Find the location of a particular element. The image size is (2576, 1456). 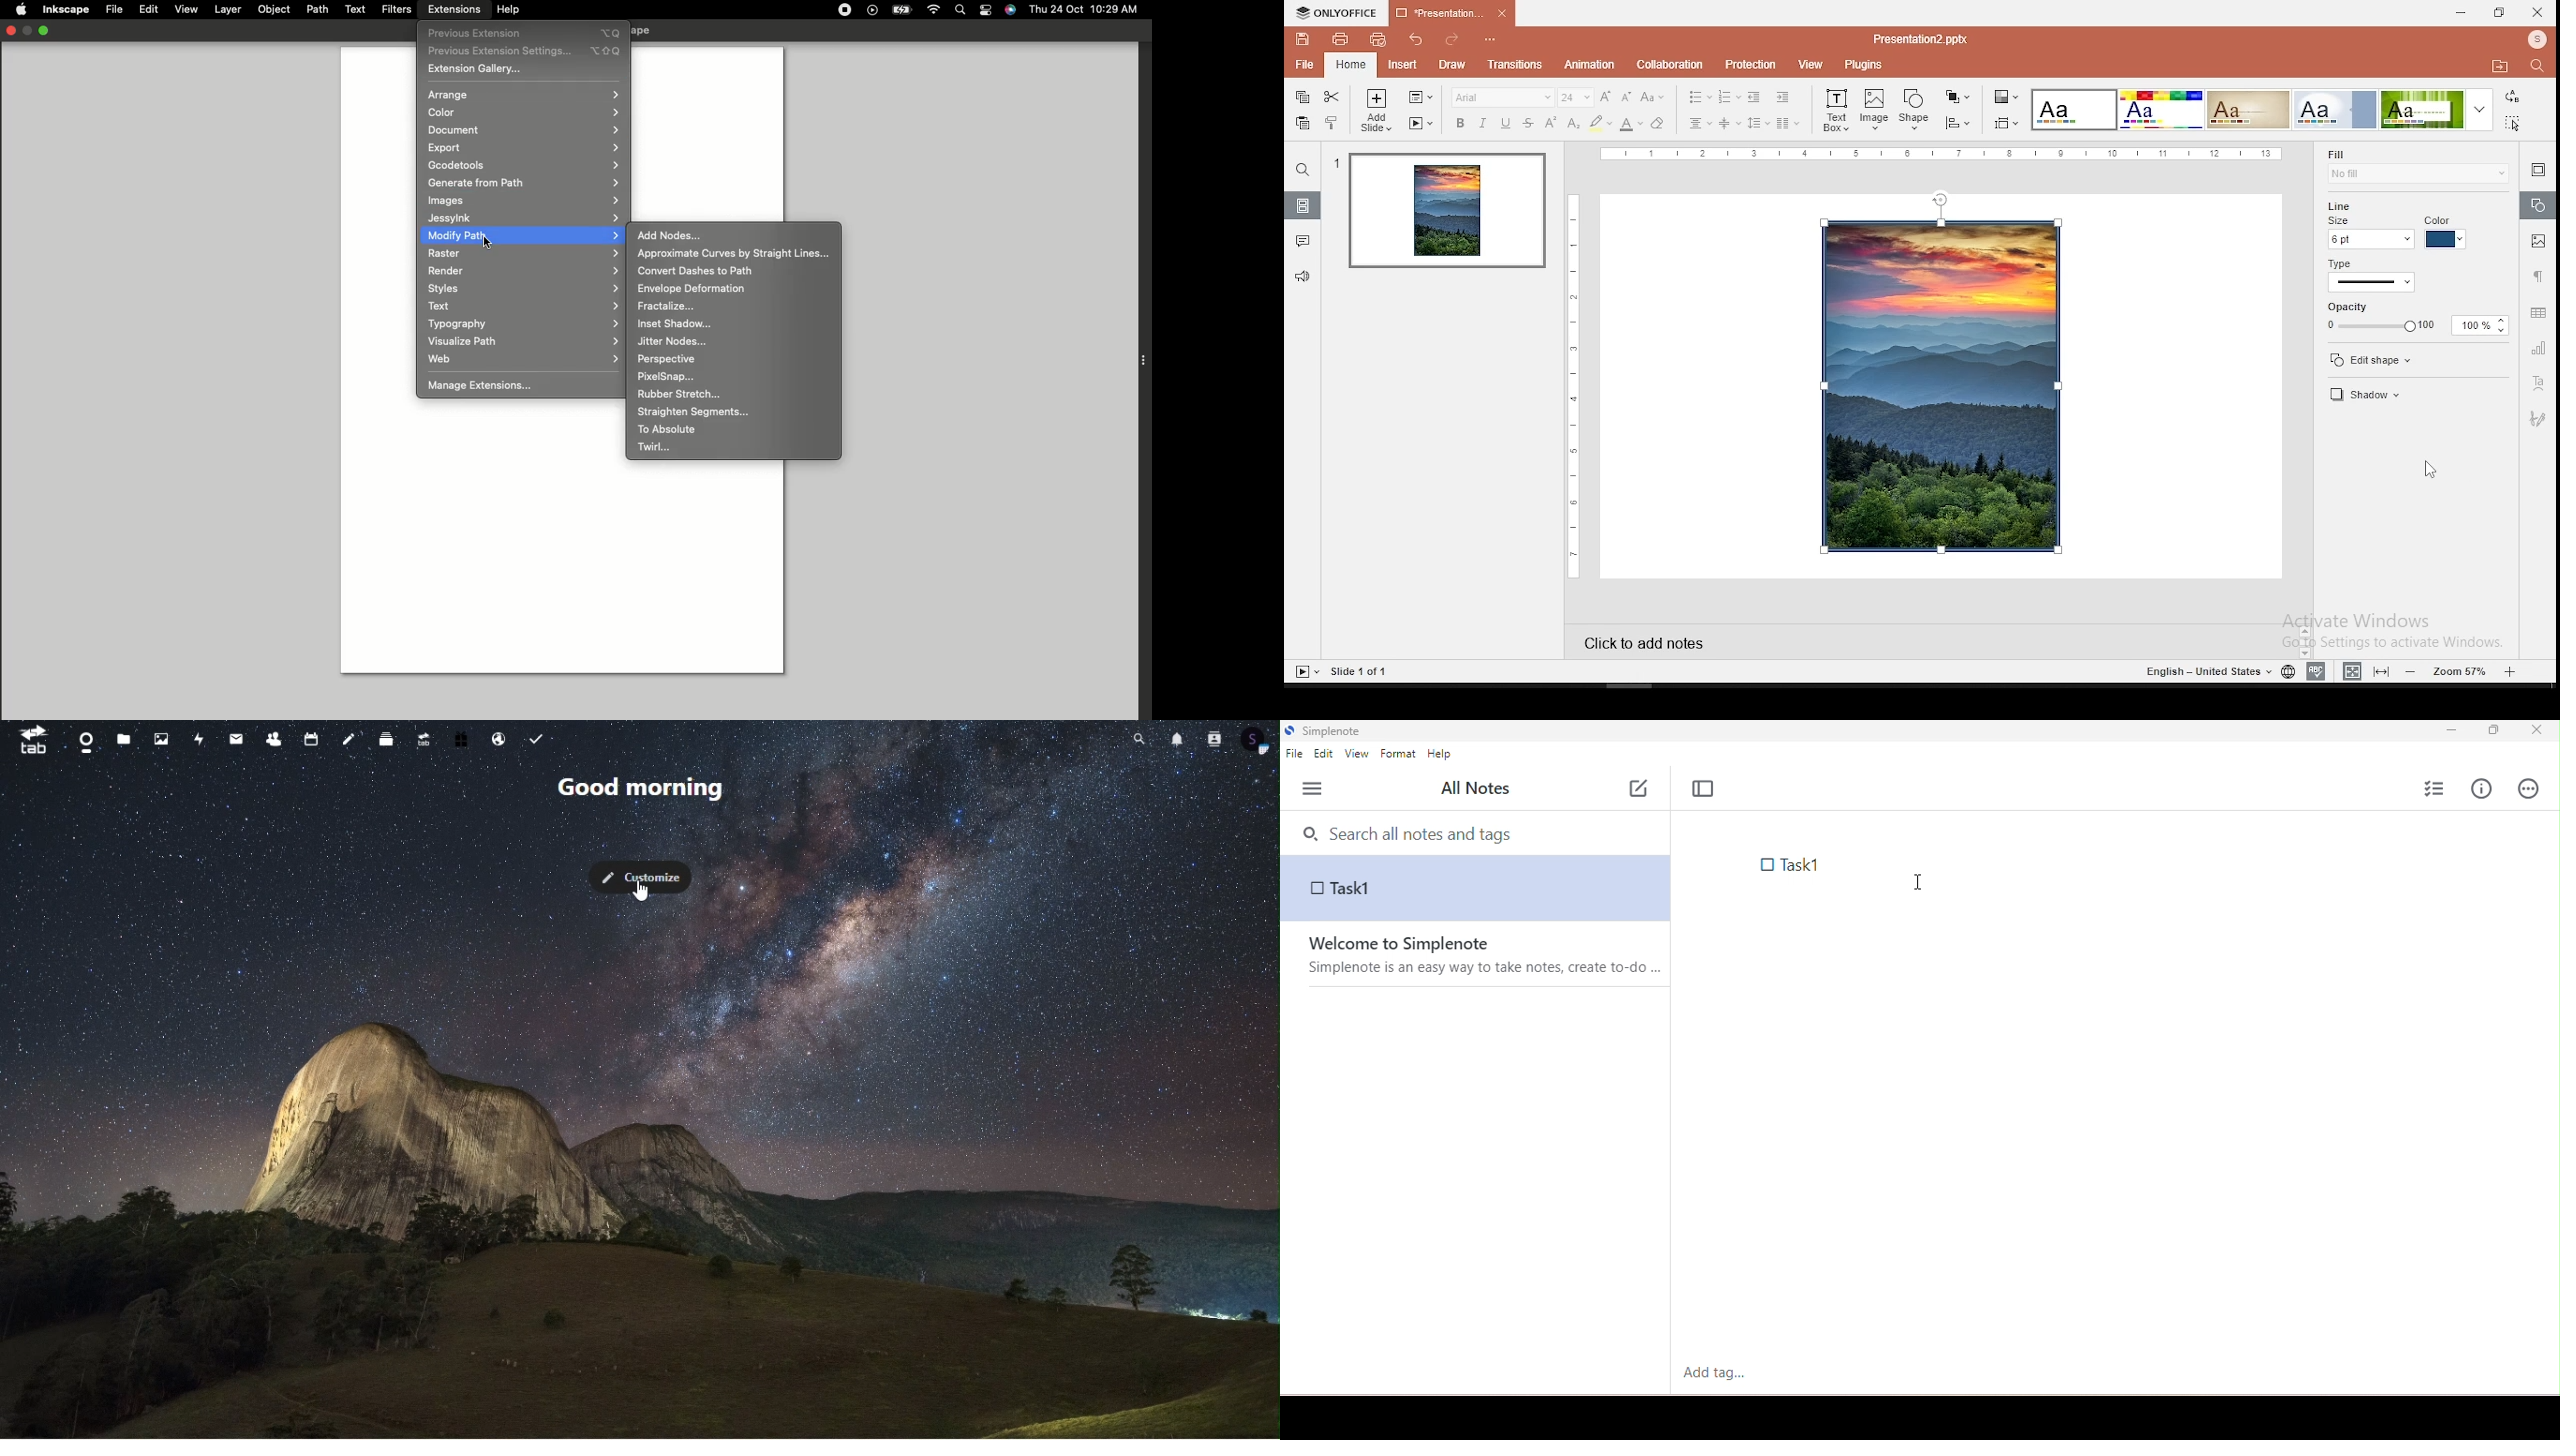

decrease font size is located at coordinates (1626, 97).